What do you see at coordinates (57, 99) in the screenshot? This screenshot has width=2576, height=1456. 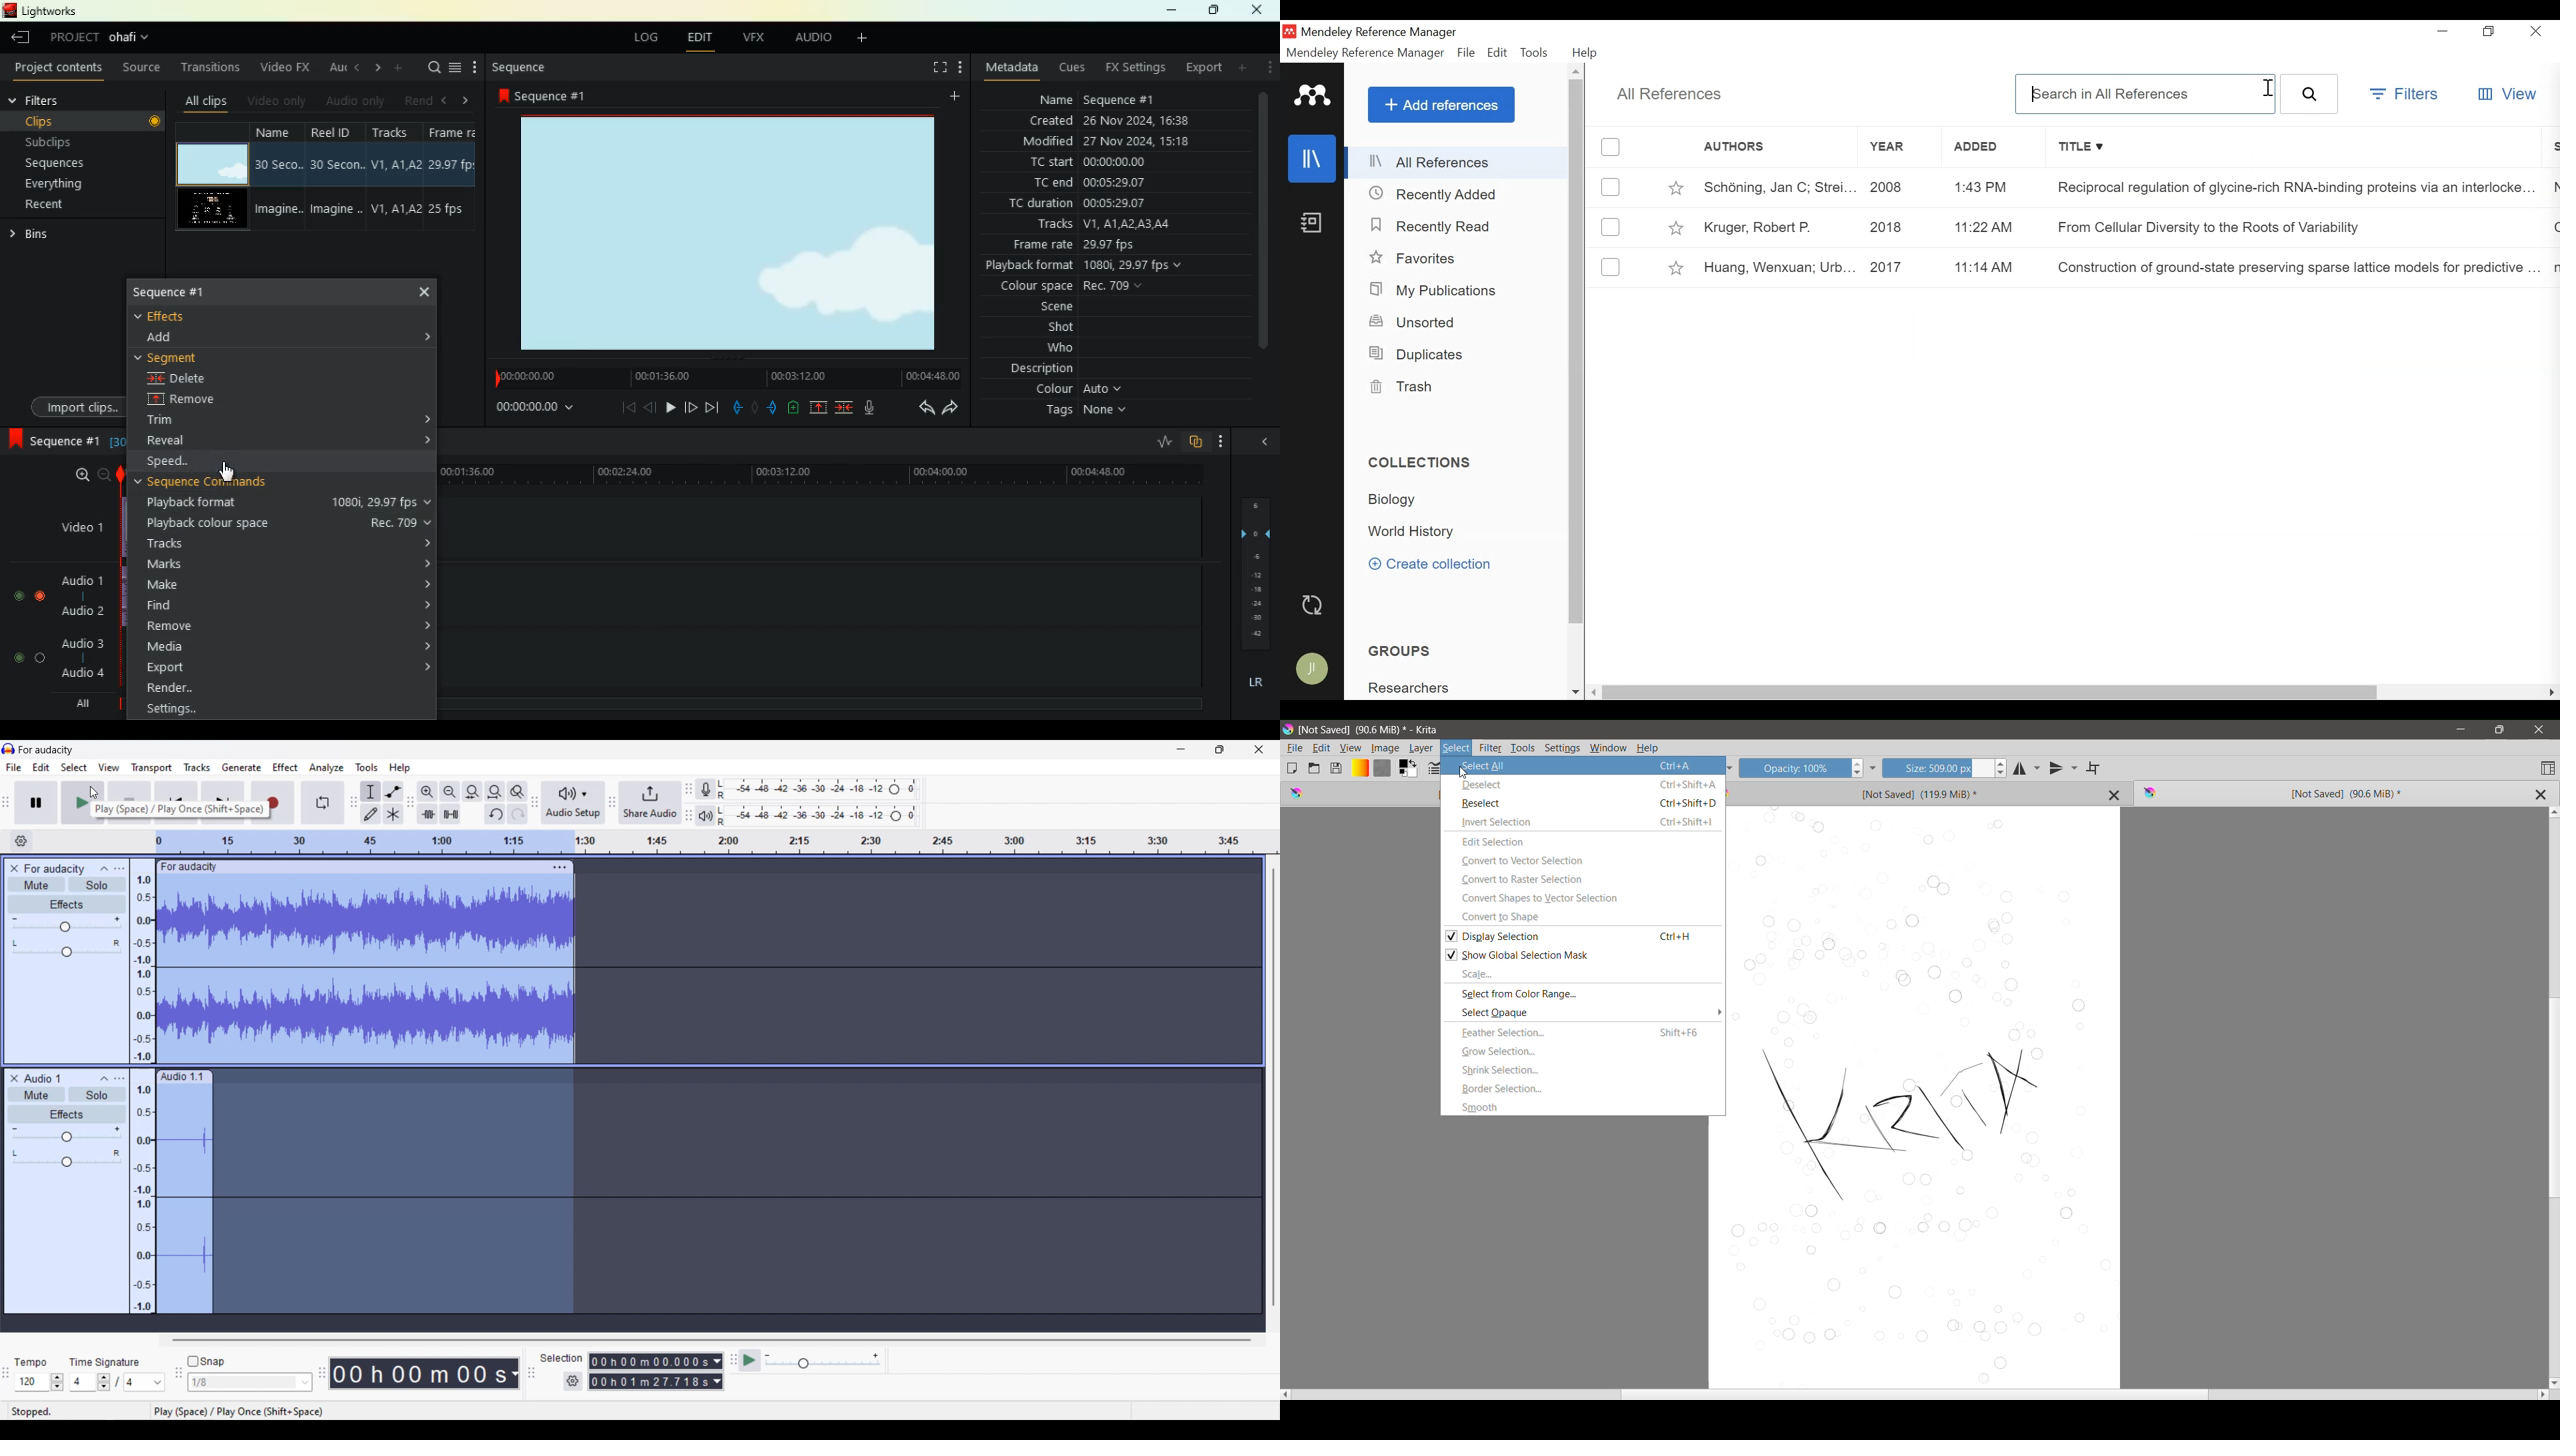 I see `filters` at bounding box center [57, 99].